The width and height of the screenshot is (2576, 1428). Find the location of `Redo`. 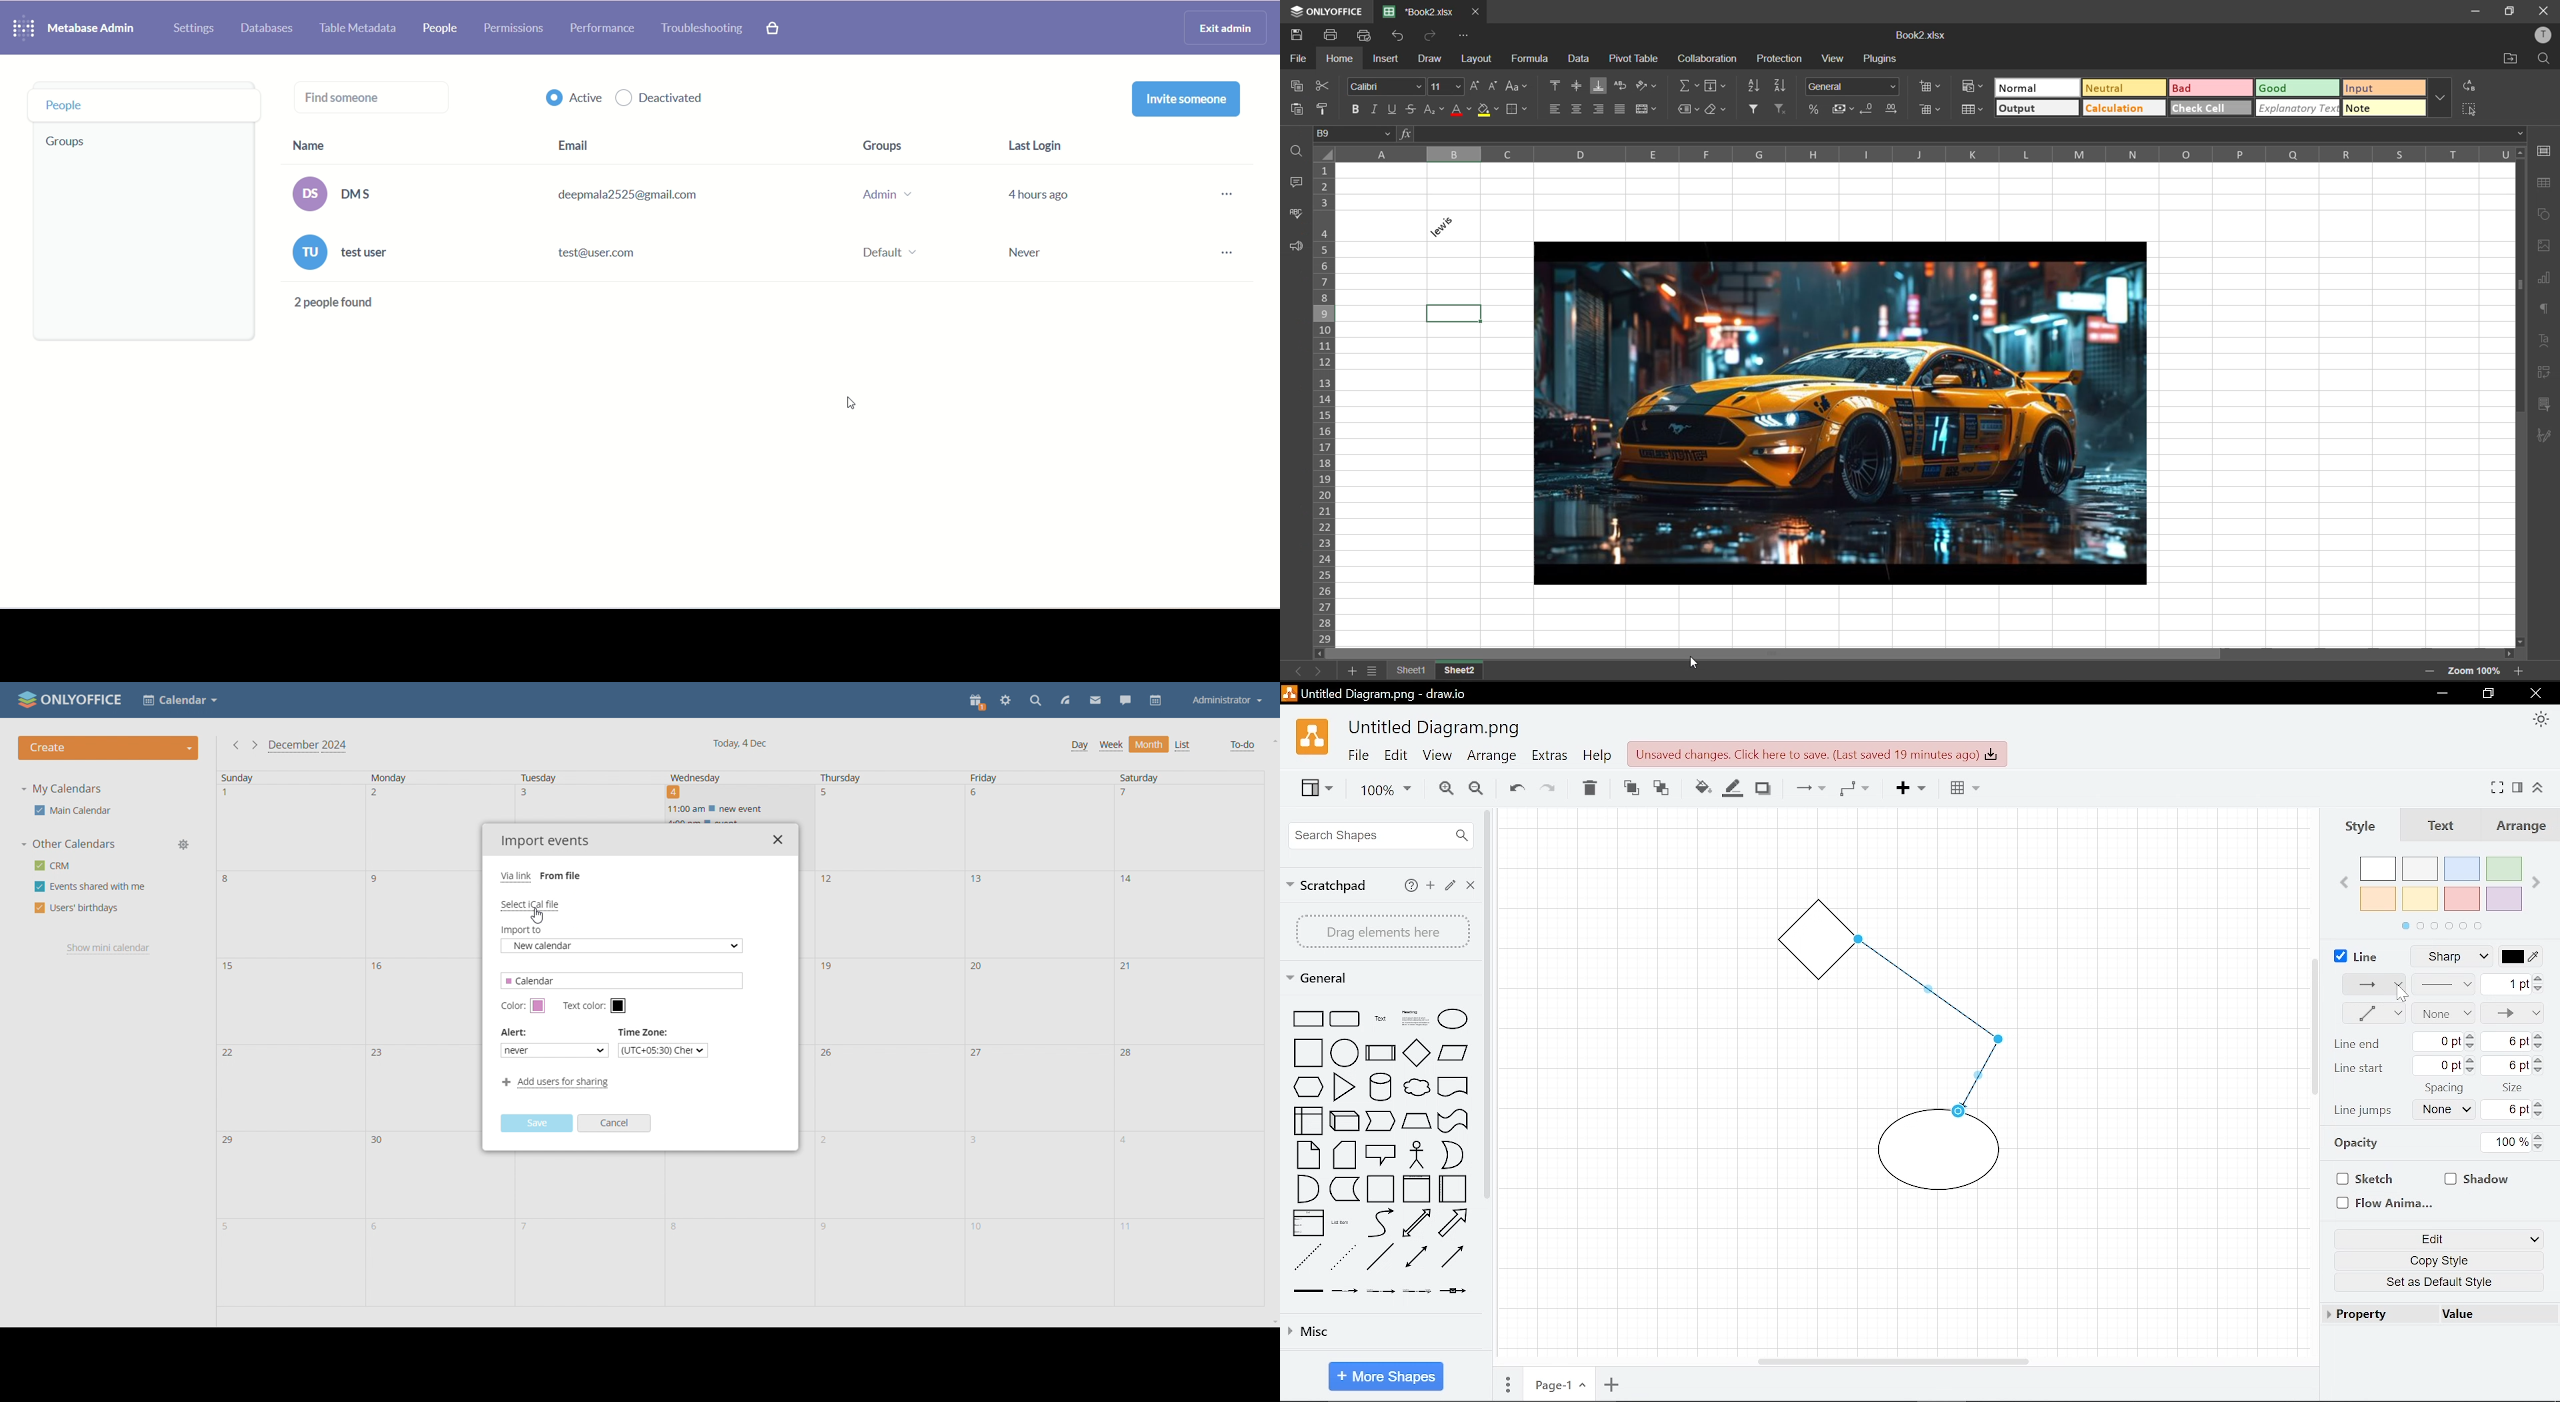

Redo is located at coordinates (1550, 788).